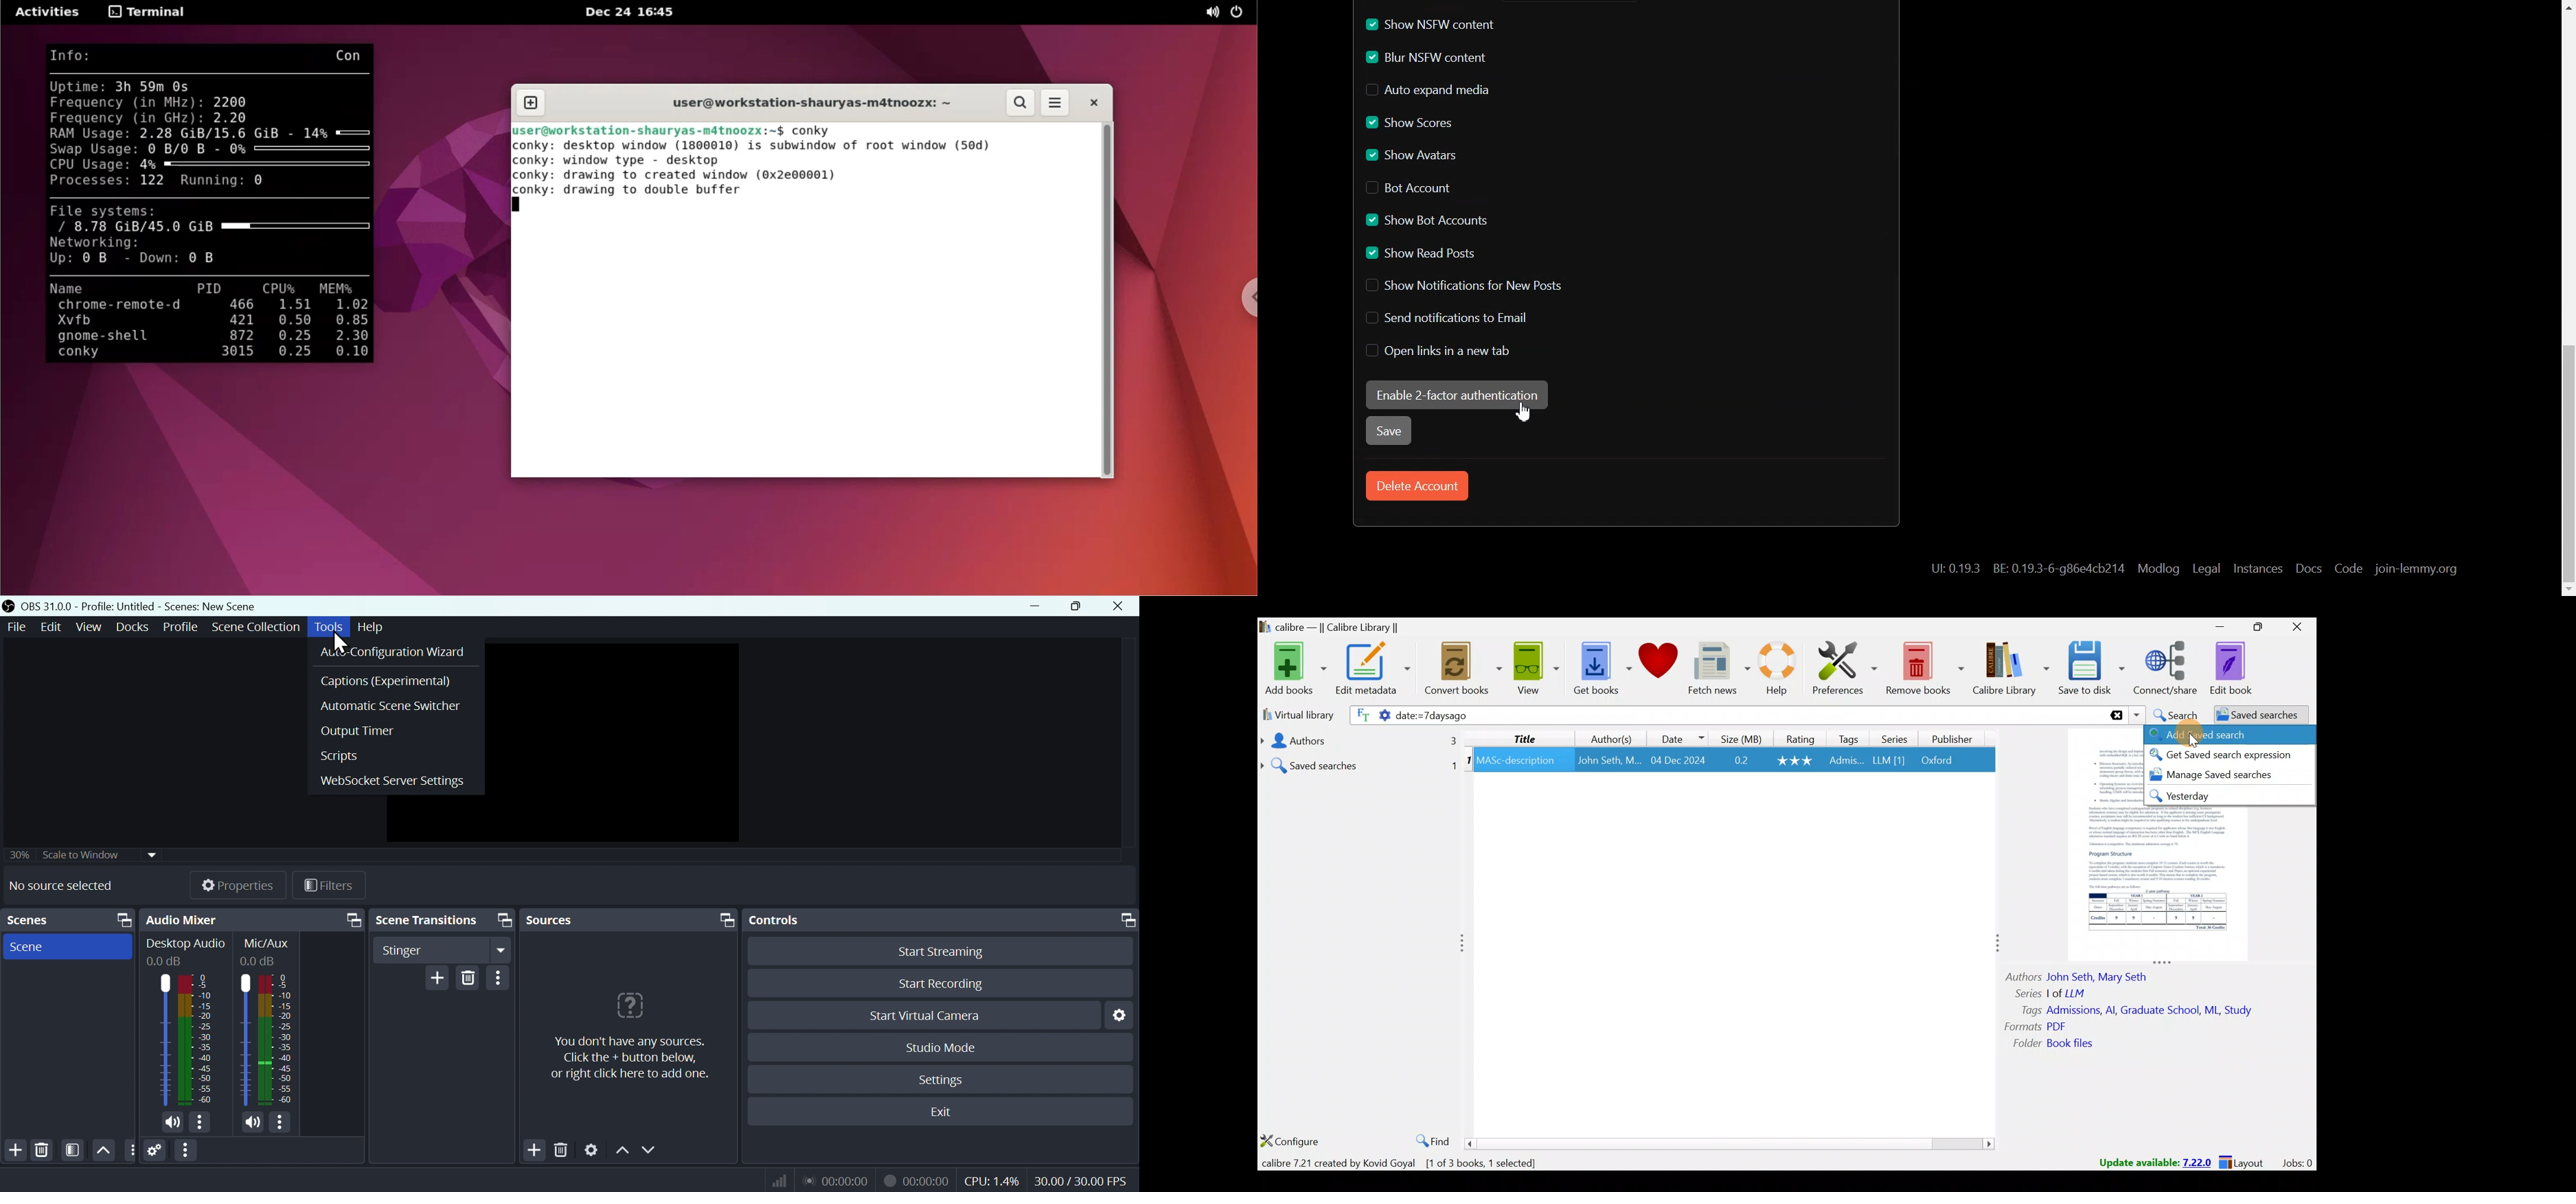 Image resolution: width=2576 pixels, height=1204 pixels. What do you see at coordinates (992, 1179) in the screenshot?
I see `CPU` at bounding box center [992, 1179].